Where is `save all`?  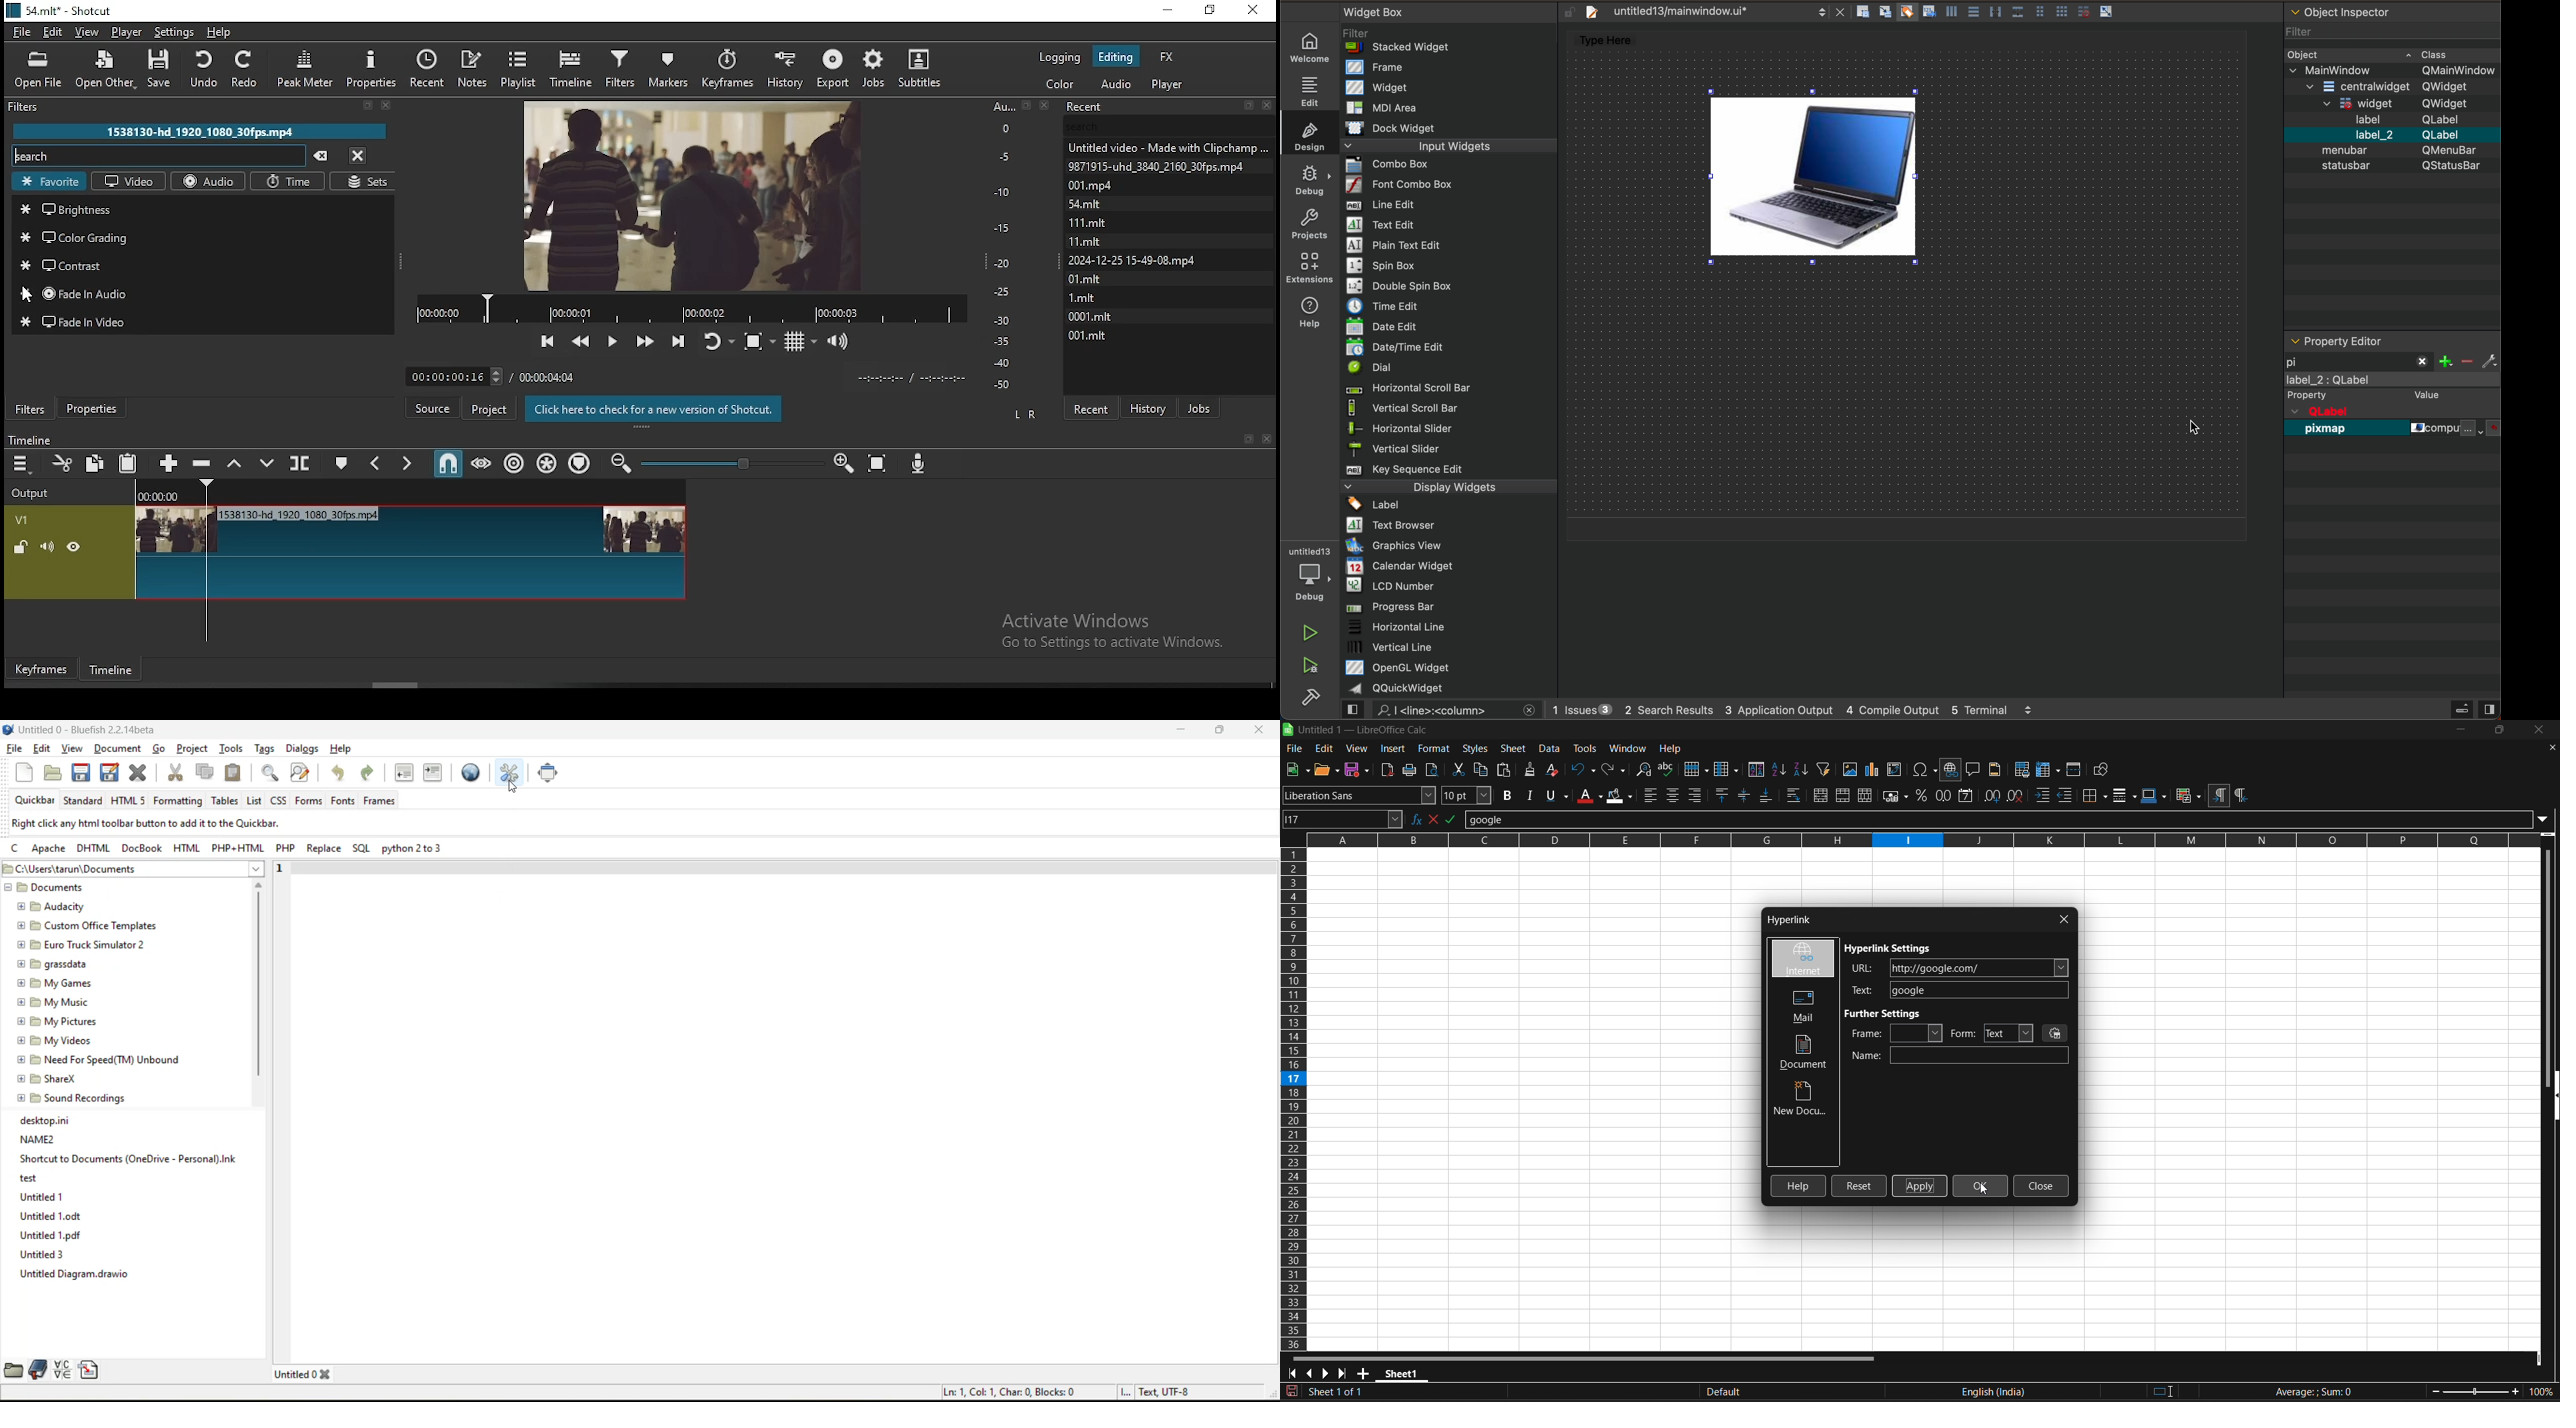 save all is located at coordinates (109, 771).